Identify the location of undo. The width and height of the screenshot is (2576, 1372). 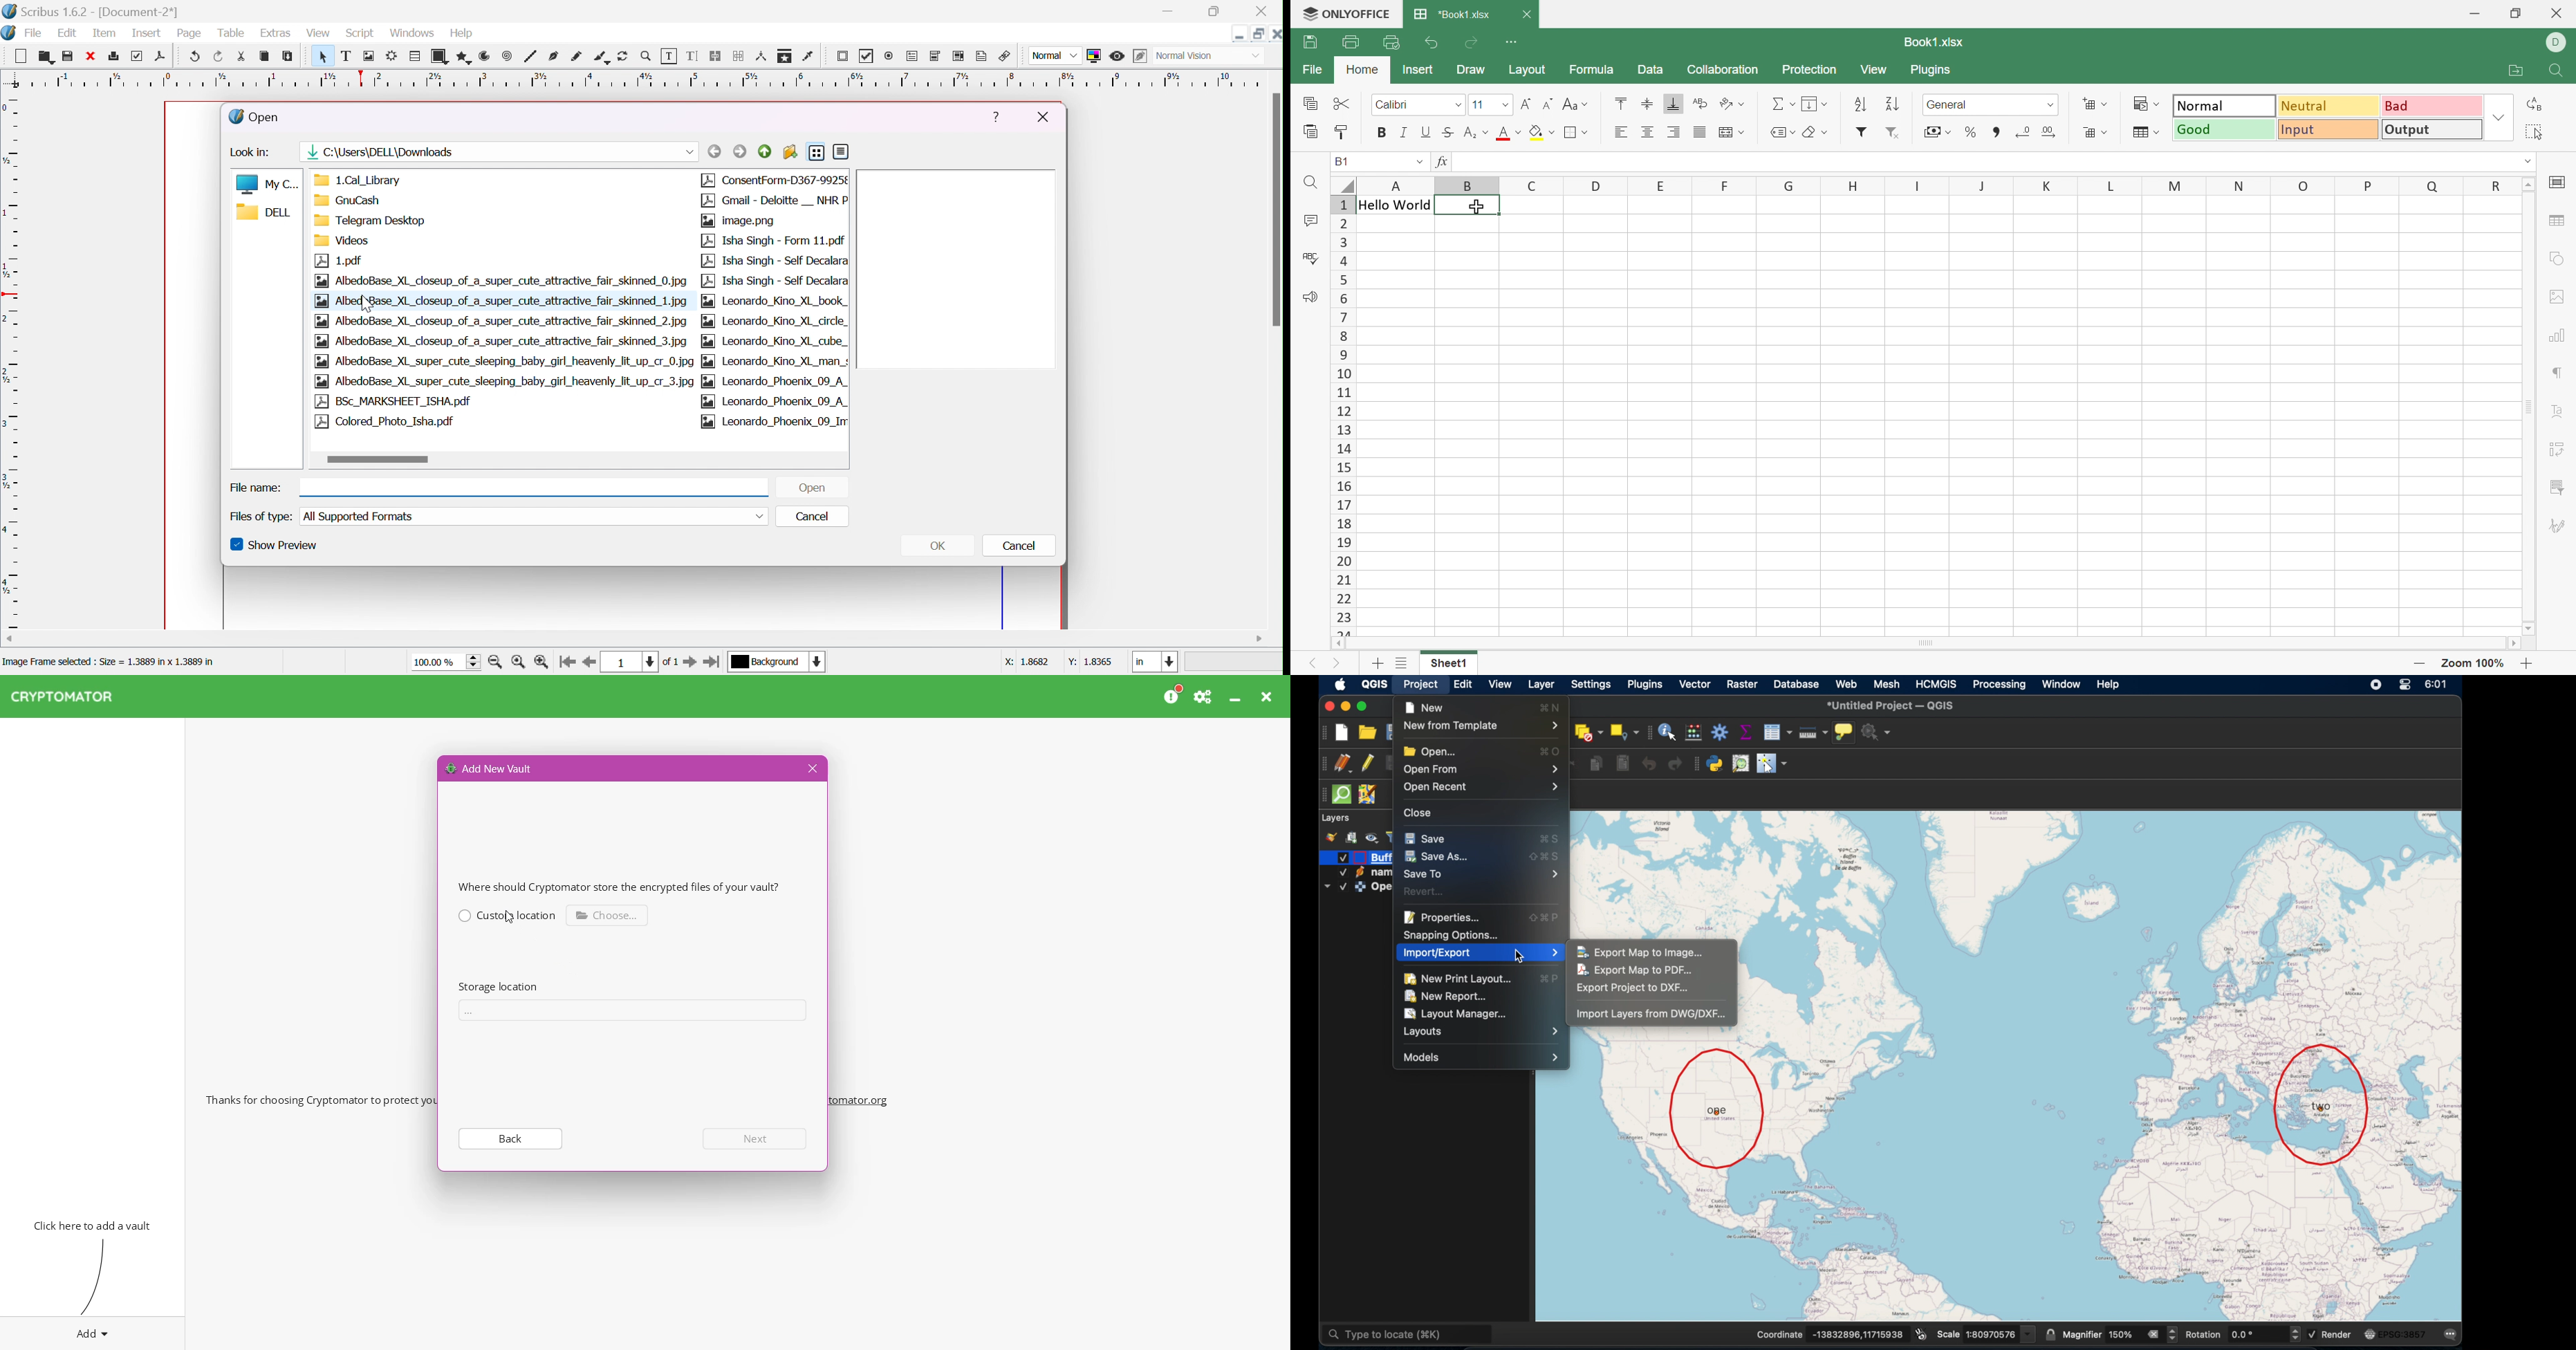
(197, 57).